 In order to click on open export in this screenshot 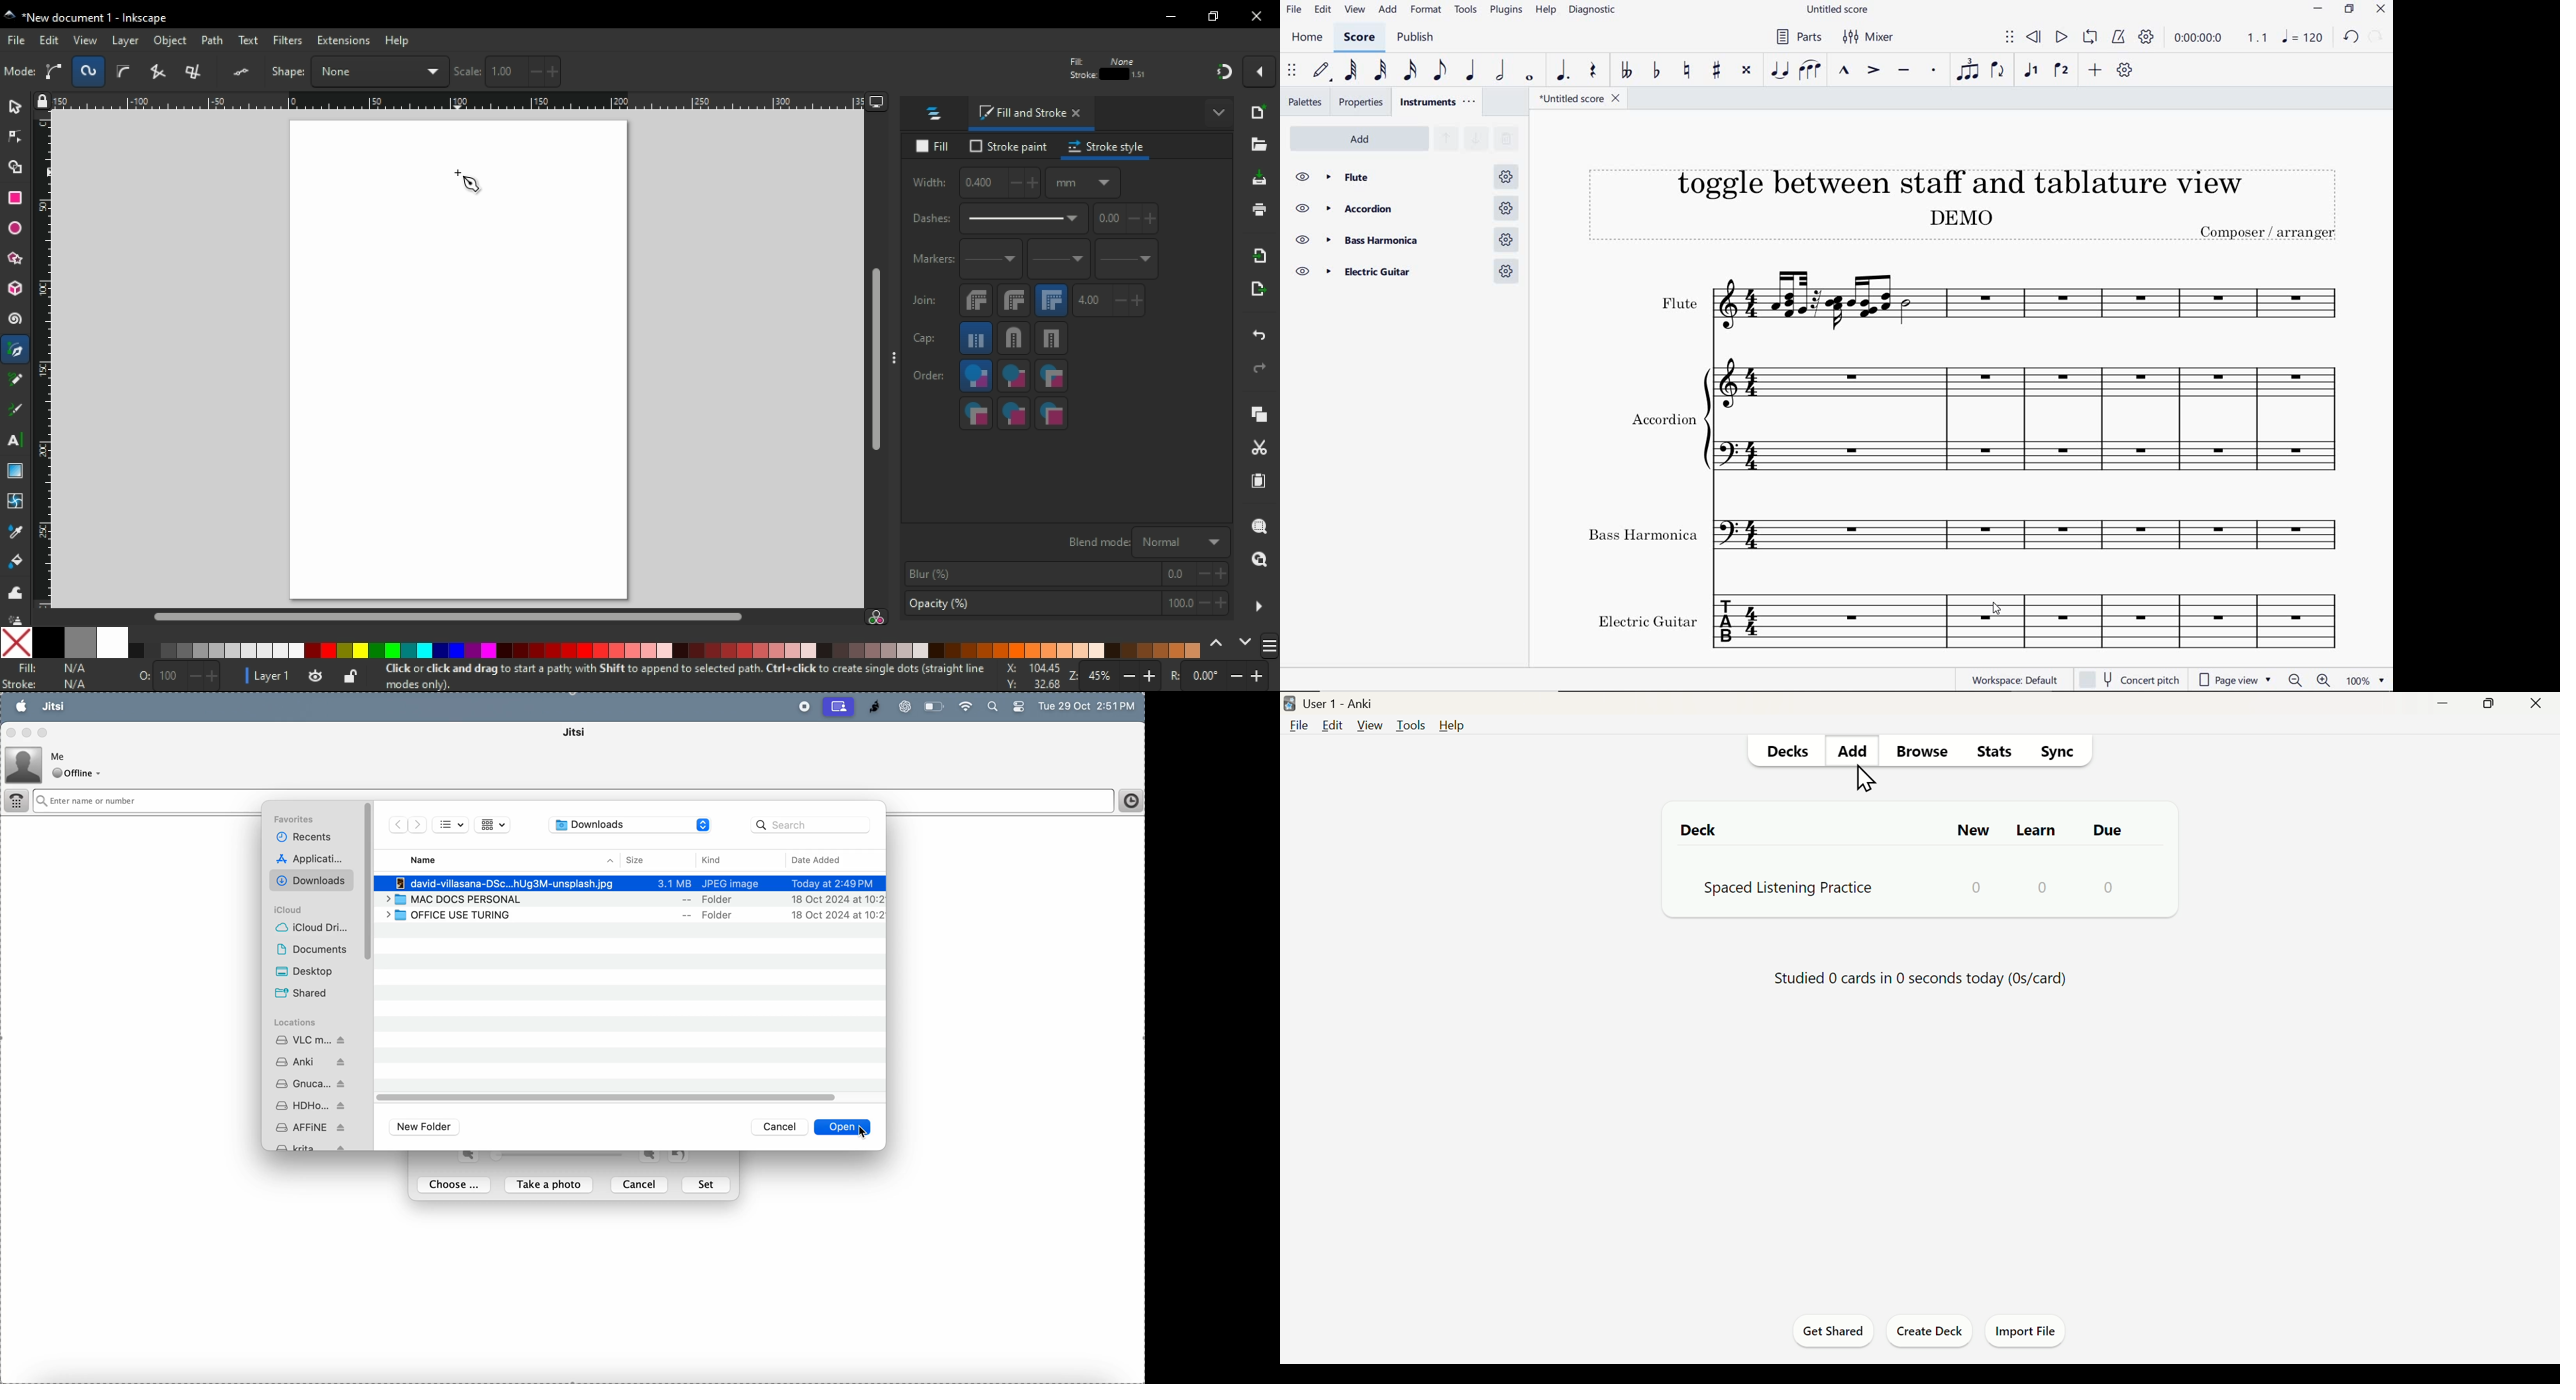, I will do `click(1256, 294)`.